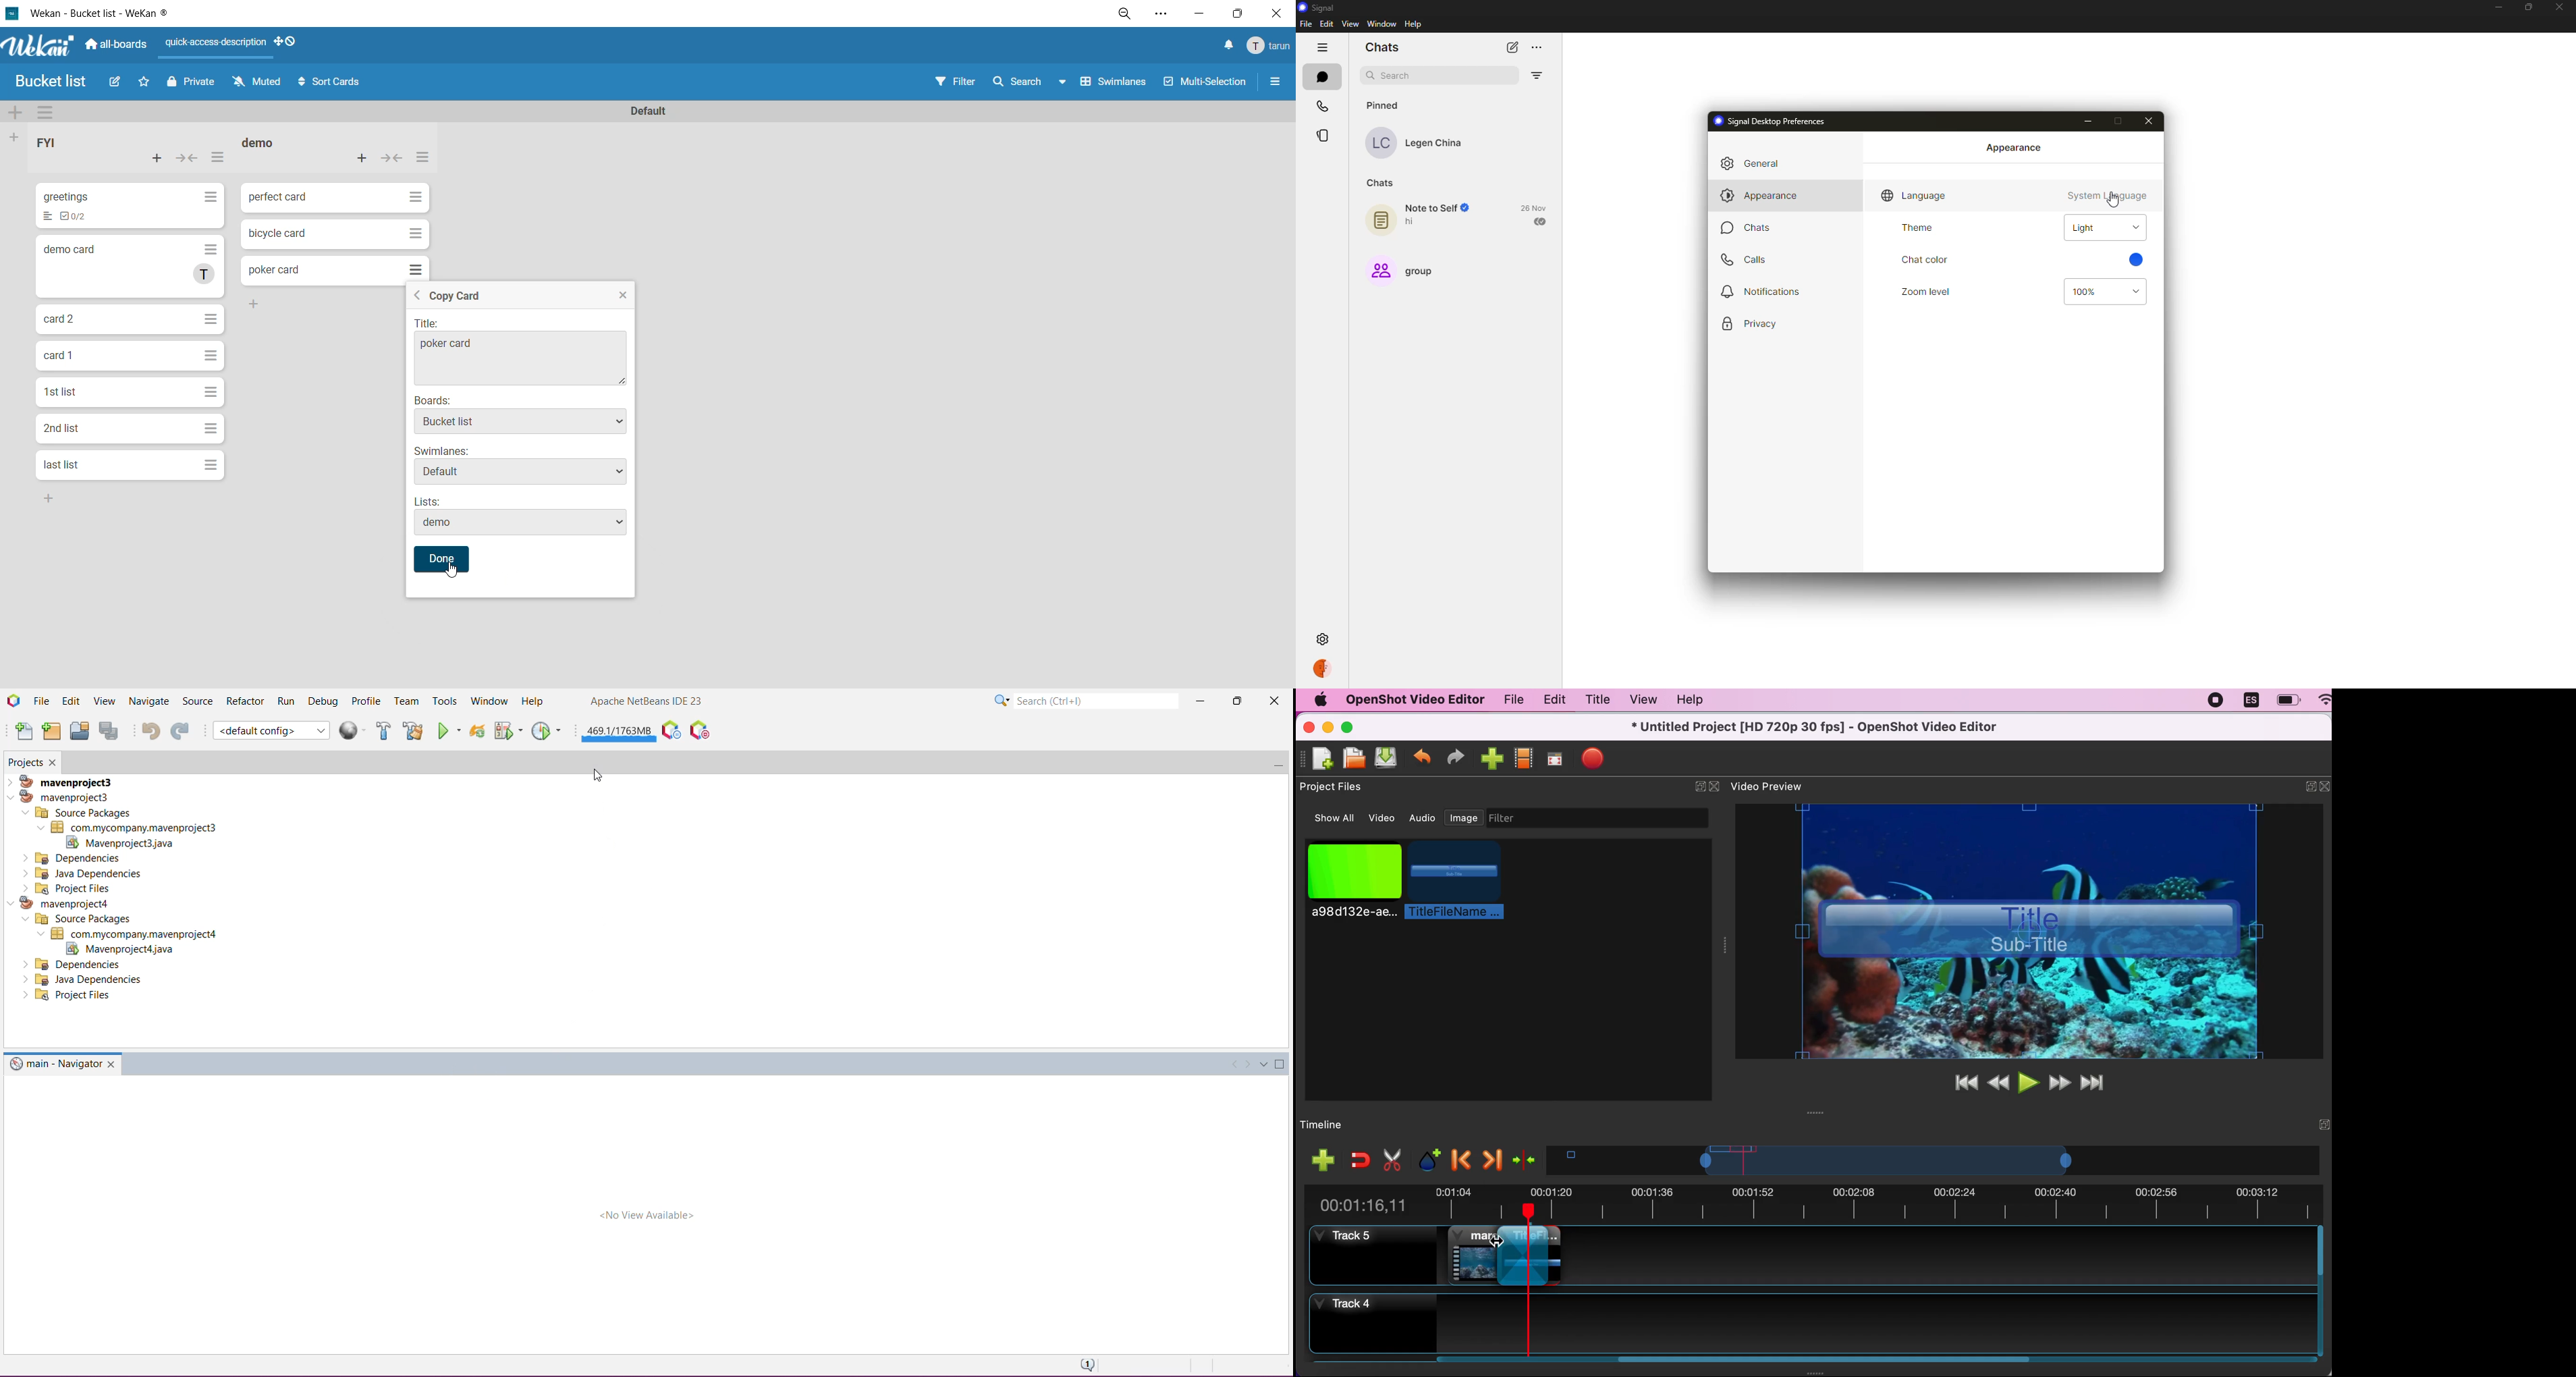  Describe the element at coordinates (59, 427) in the screenshot. I see `2nd list` at that location.